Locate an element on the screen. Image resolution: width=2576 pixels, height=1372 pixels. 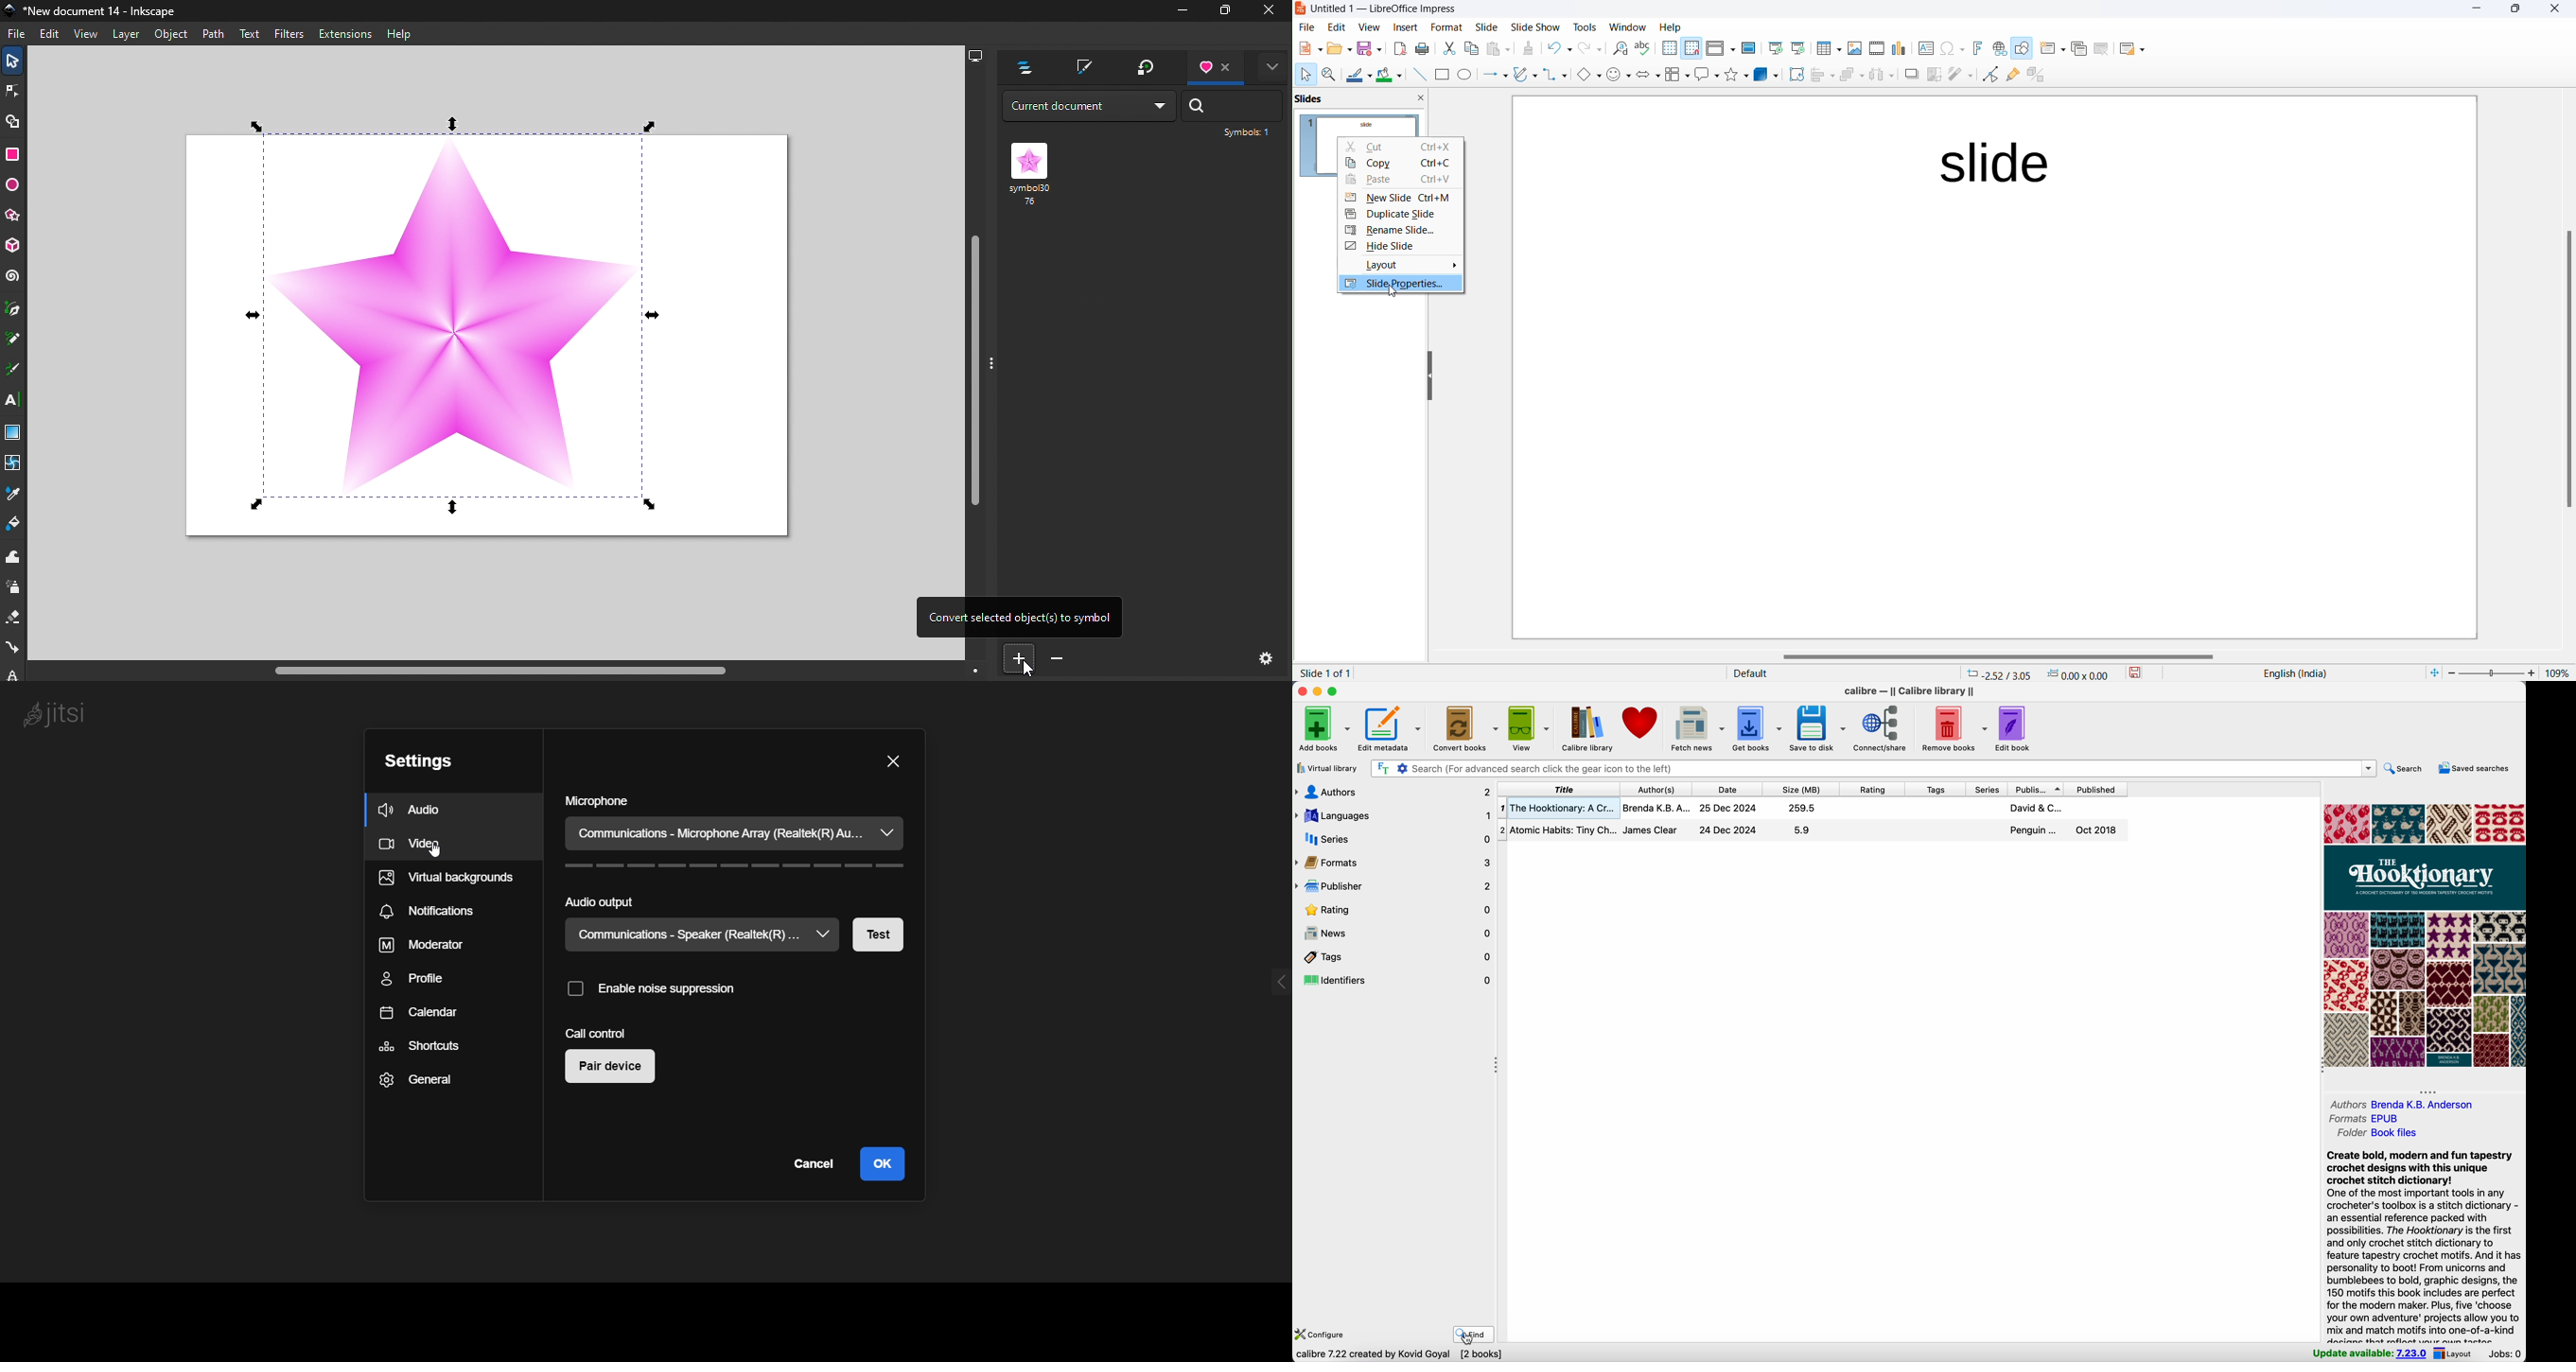
cut is located at coordinates (1450, 47).